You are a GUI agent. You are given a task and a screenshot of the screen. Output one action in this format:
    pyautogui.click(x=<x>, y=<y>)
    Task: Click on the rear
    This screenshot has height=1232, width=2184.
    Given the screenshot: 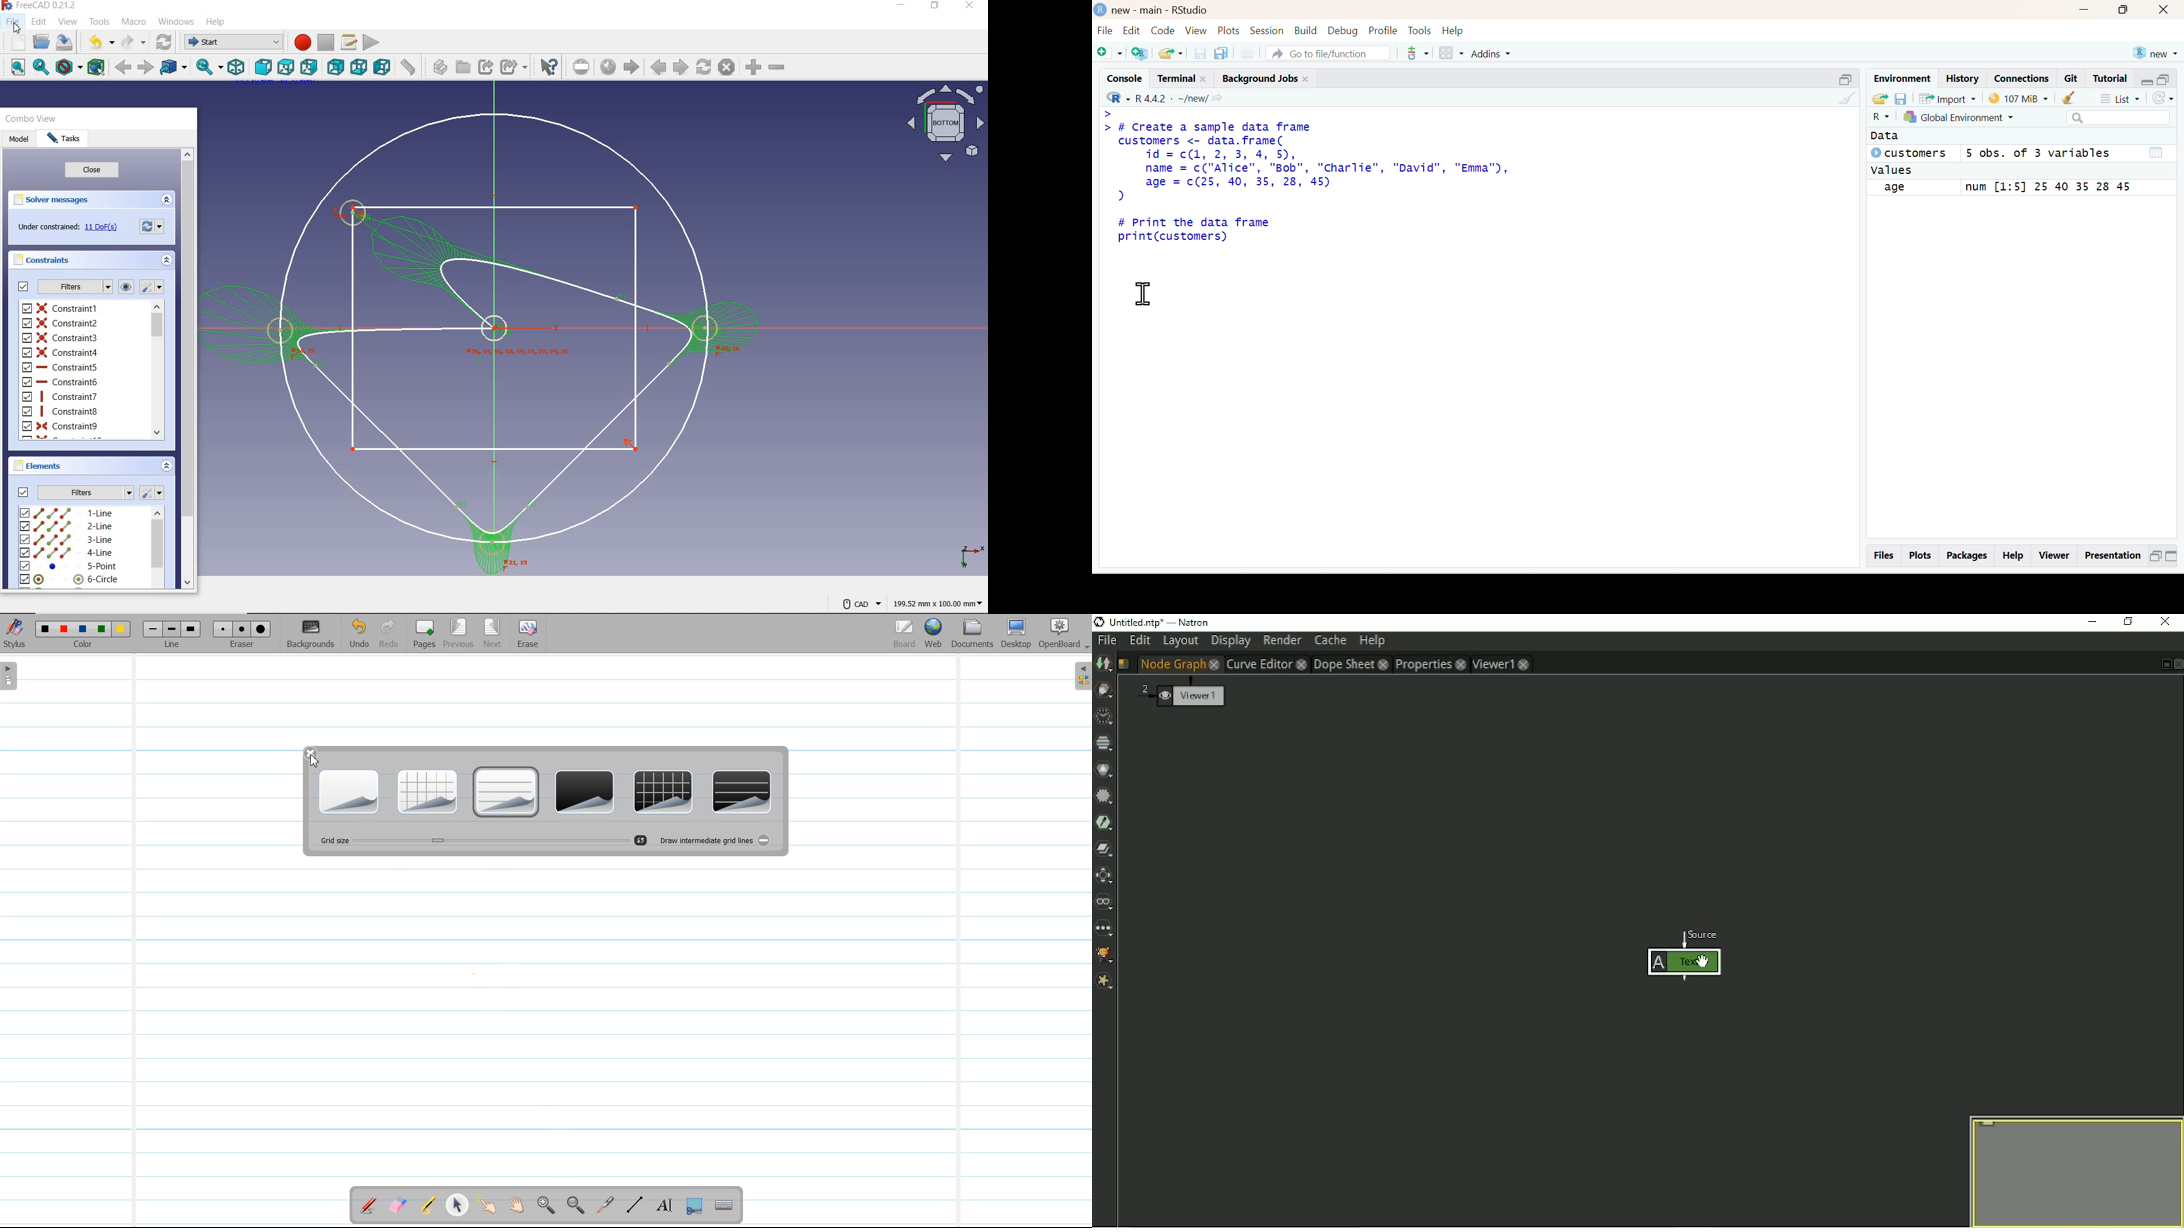 What is the action you would take?
    pyautogui.click(x=336, y=68)
    